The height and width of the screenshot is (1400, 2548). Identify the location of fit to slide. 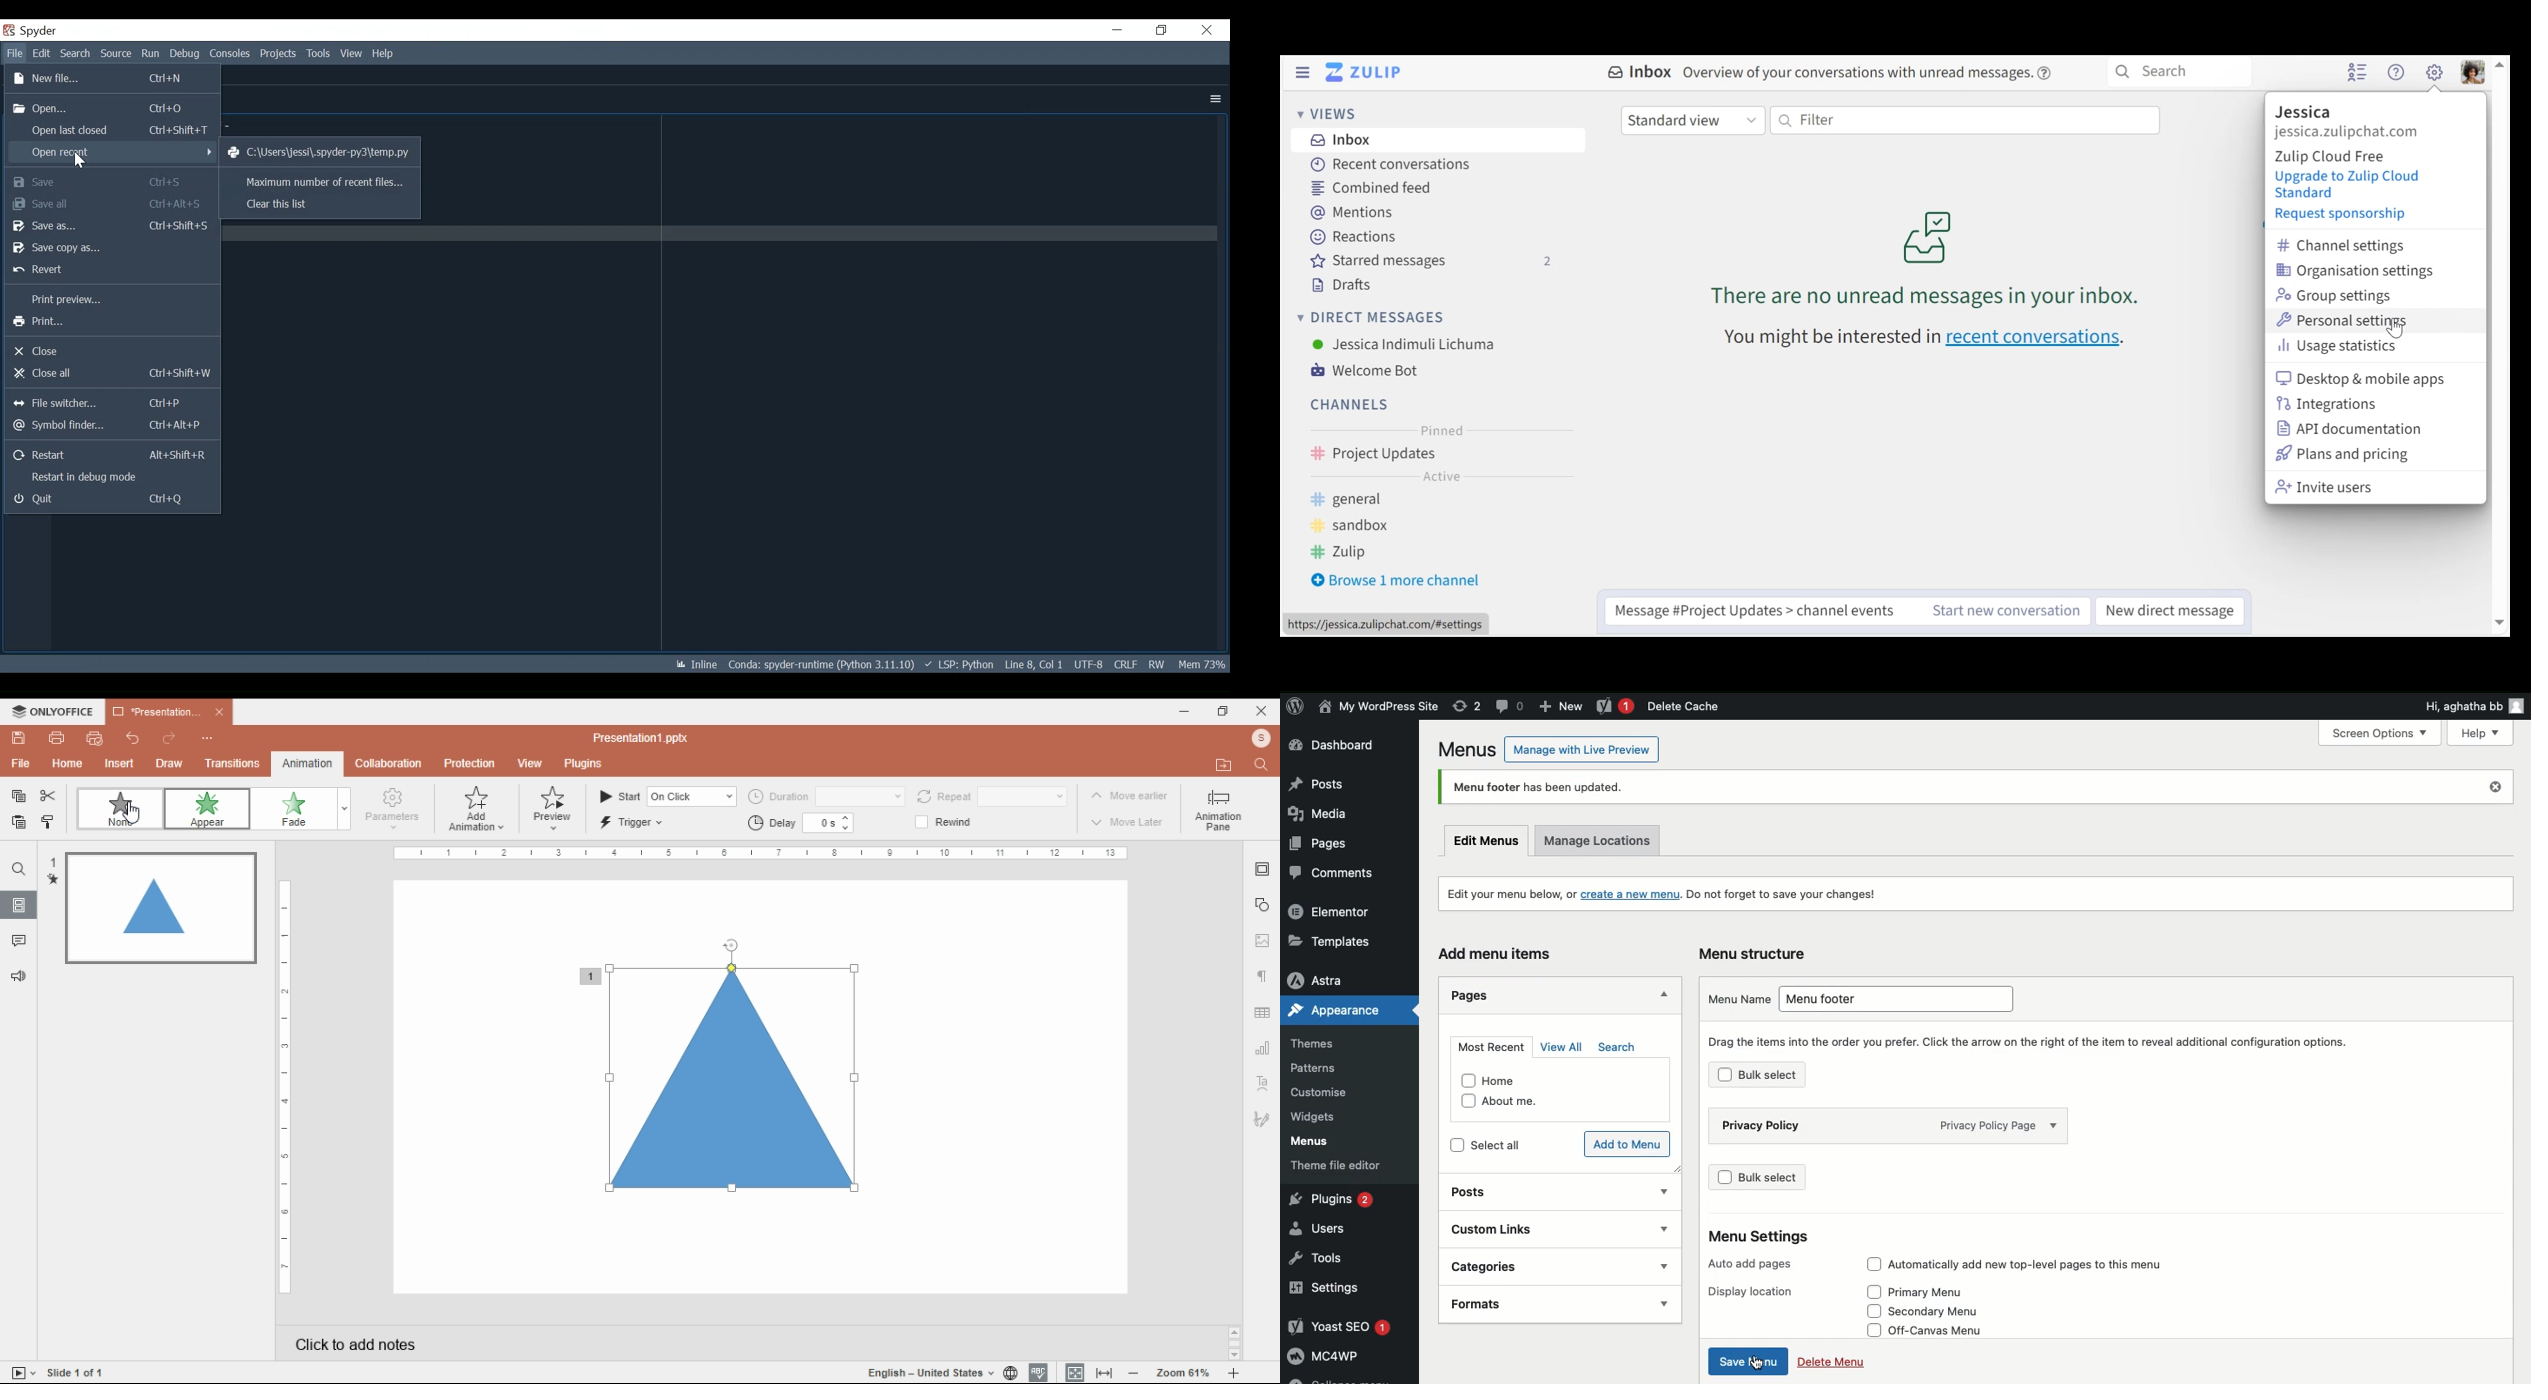
(1077, 1373).